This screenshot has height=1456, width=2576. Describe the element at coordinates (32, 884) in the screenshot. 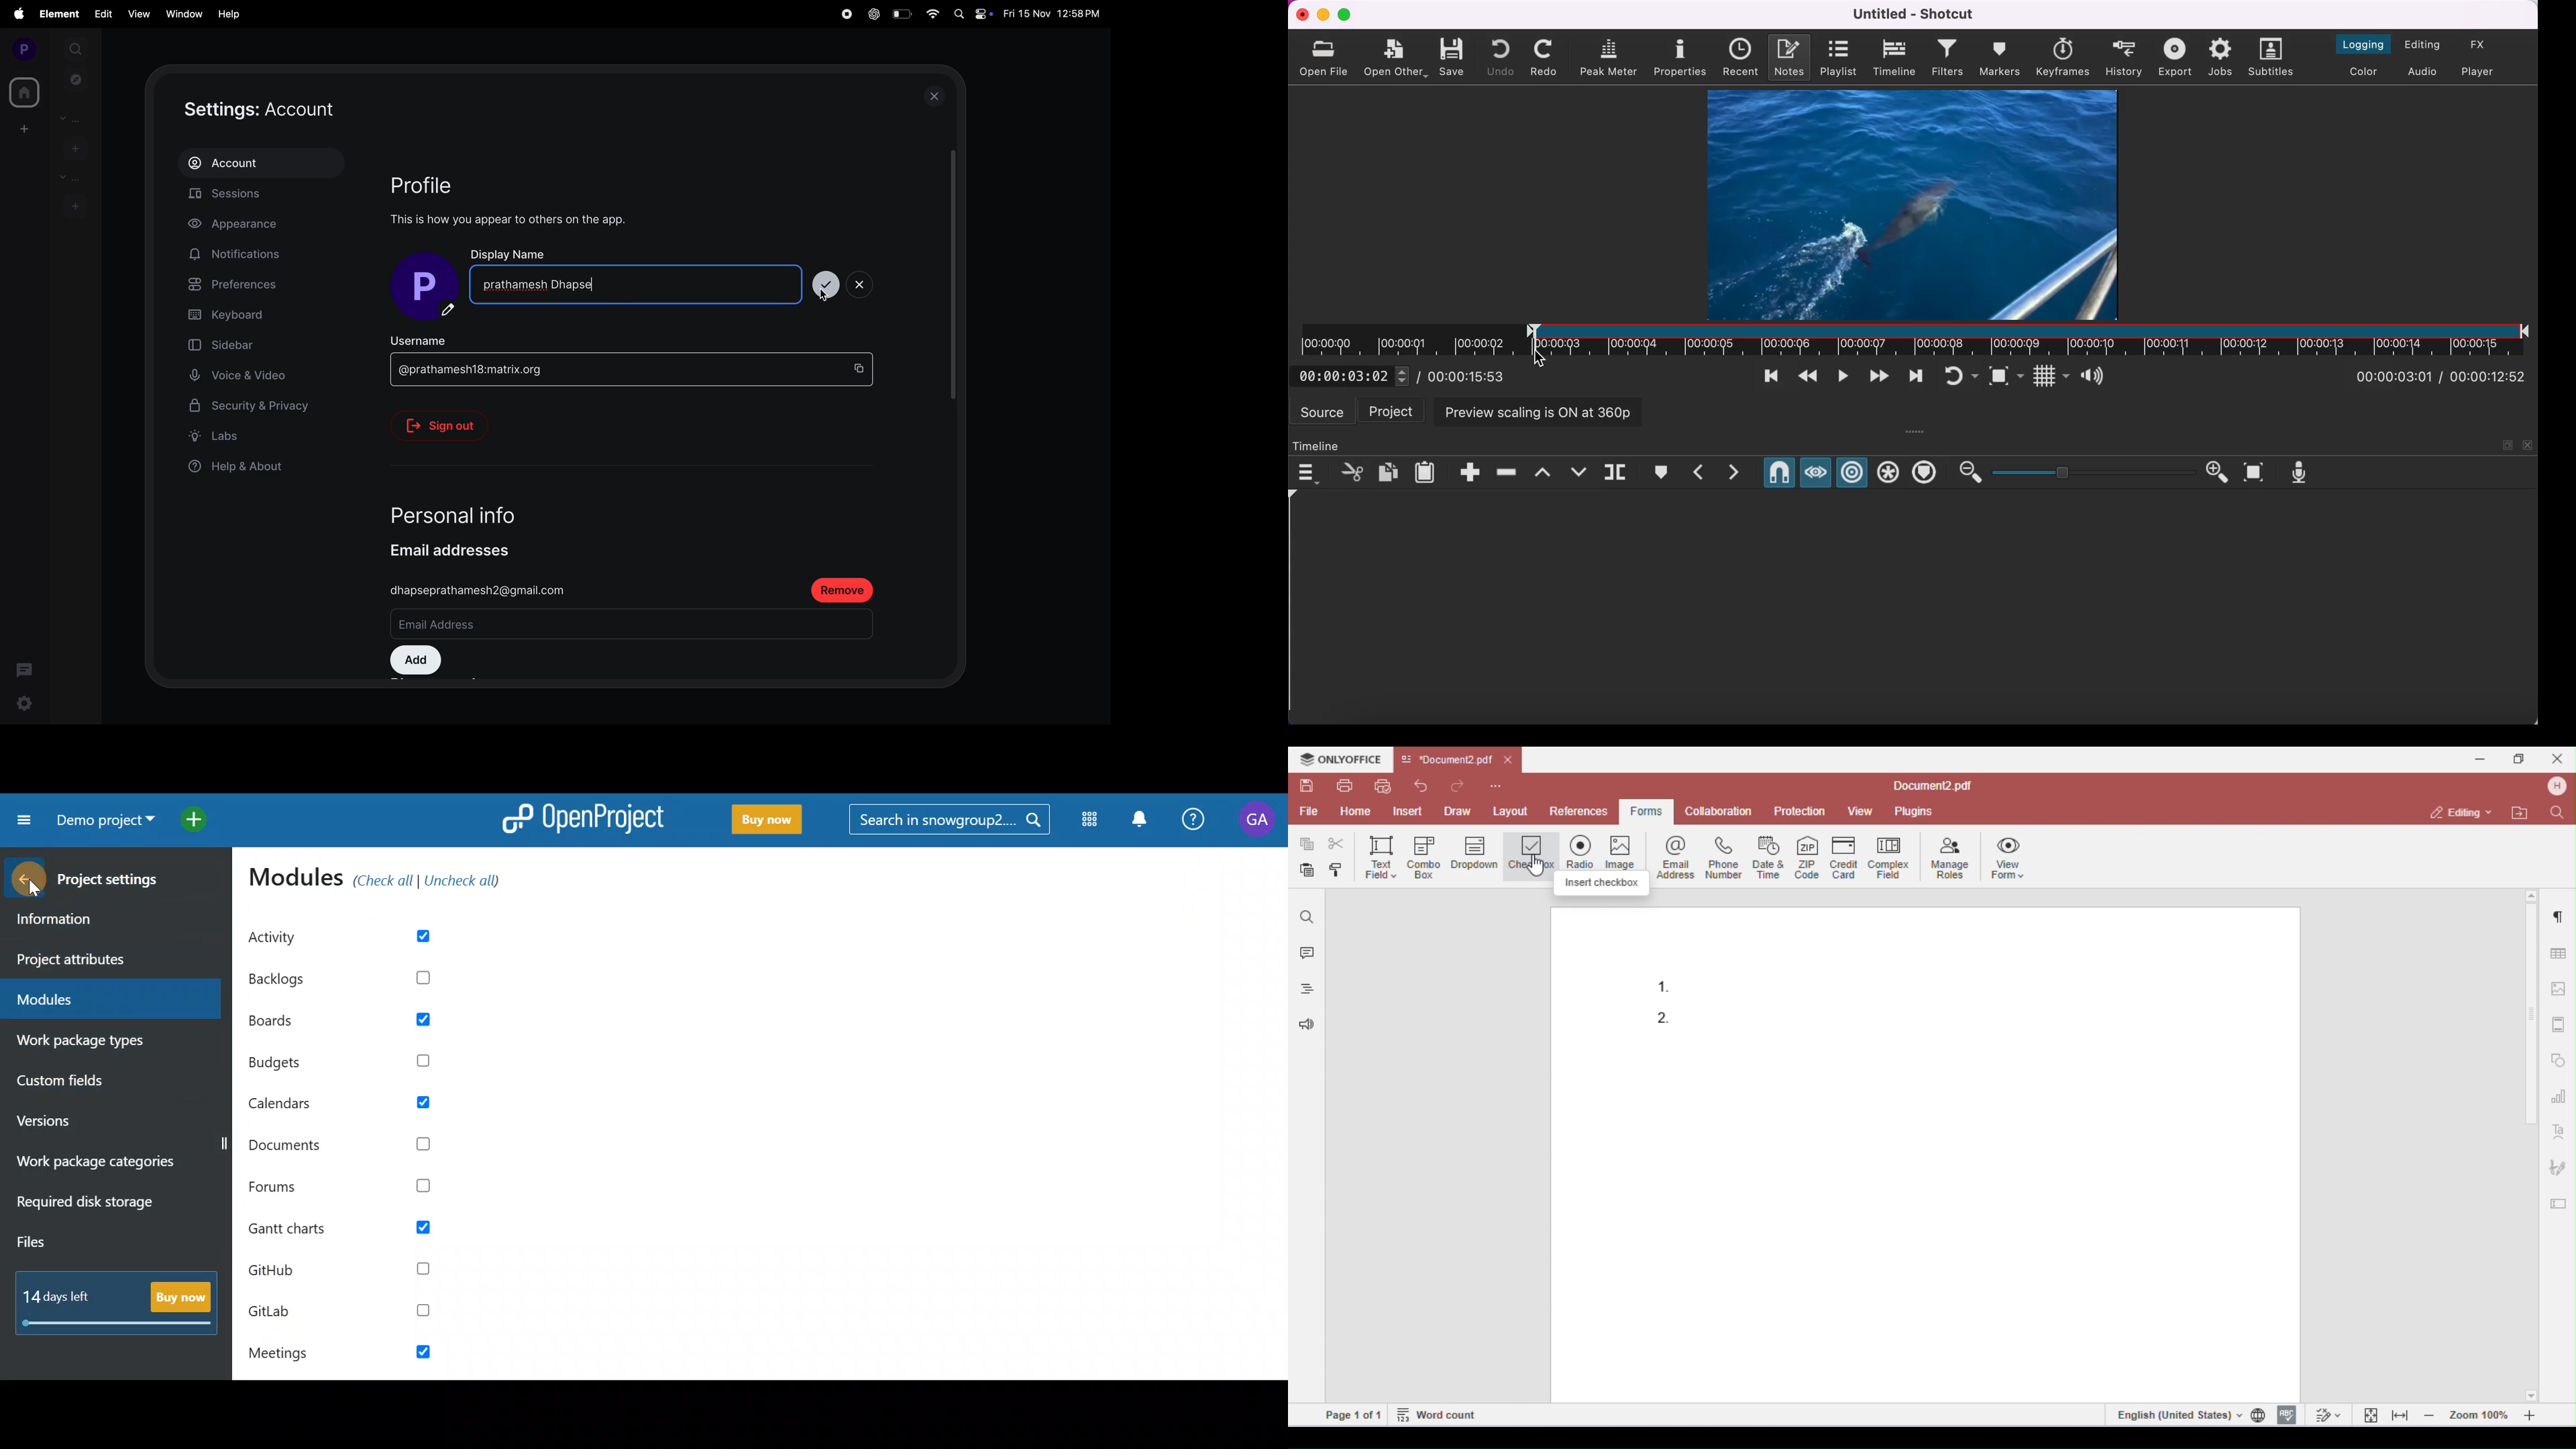

I see `Cursor` at that location.